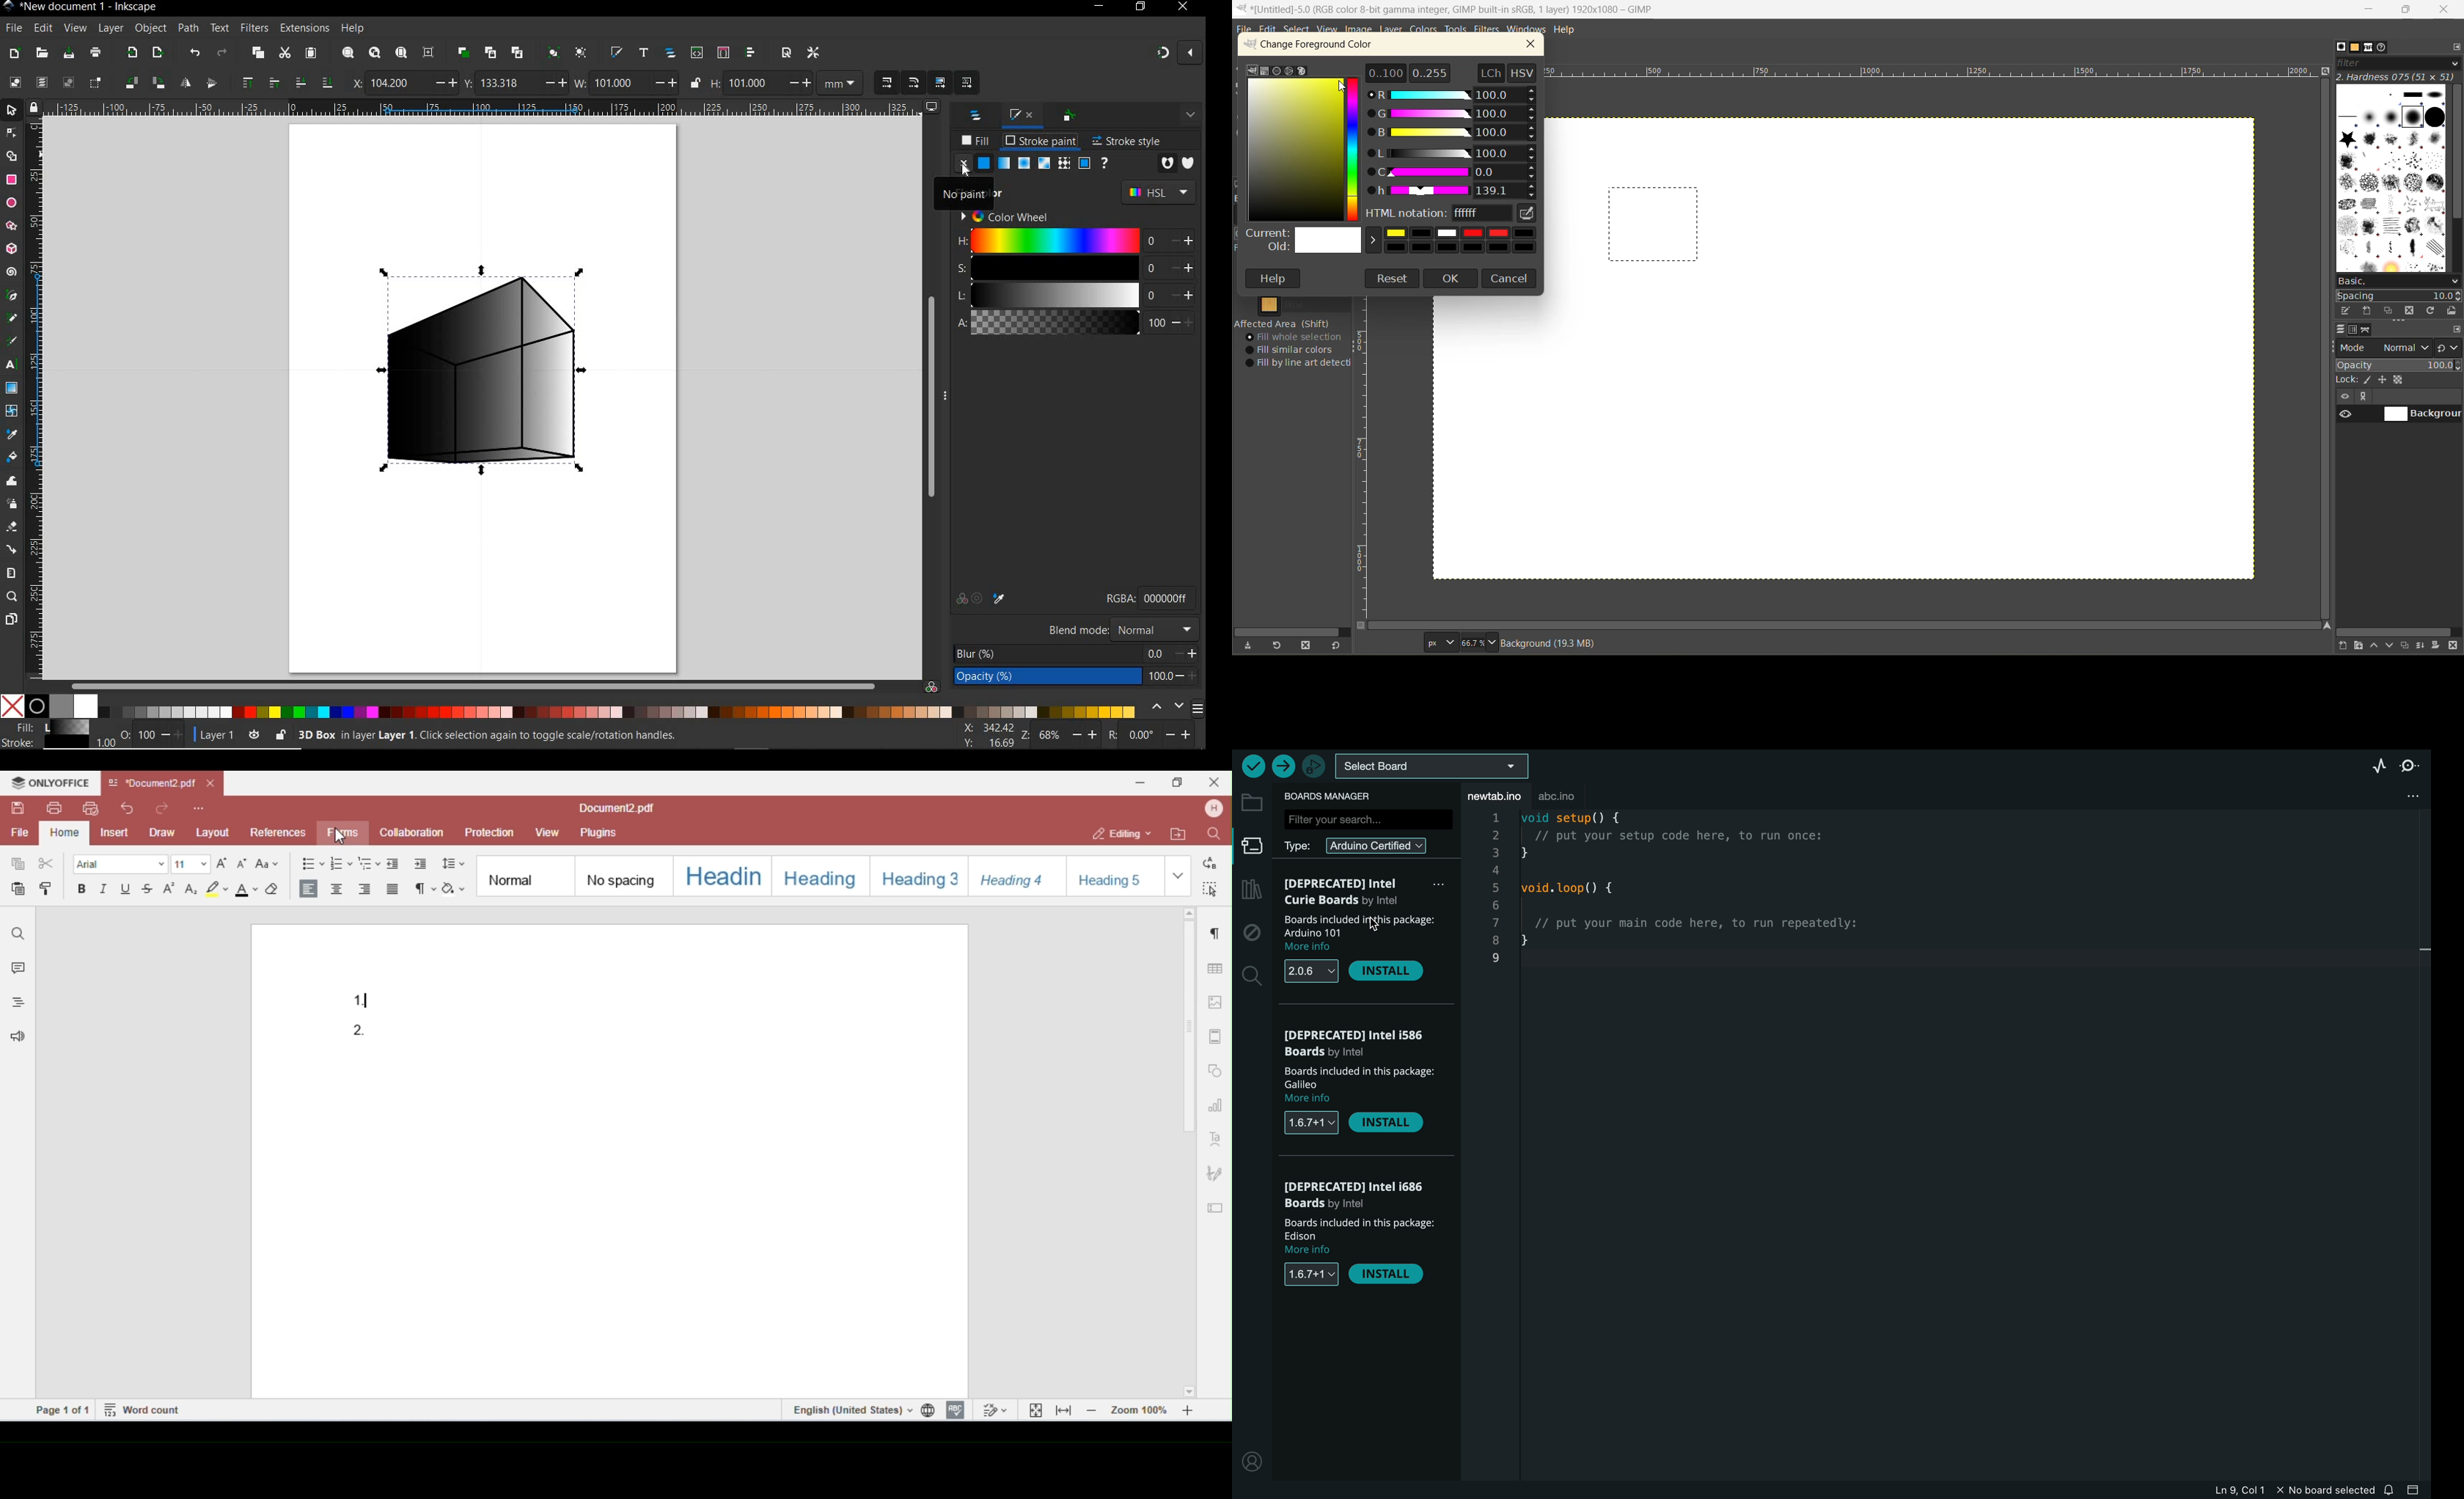  Describe the element at coordinates (1157, 322) in the screenshot. I see `100` at that location.